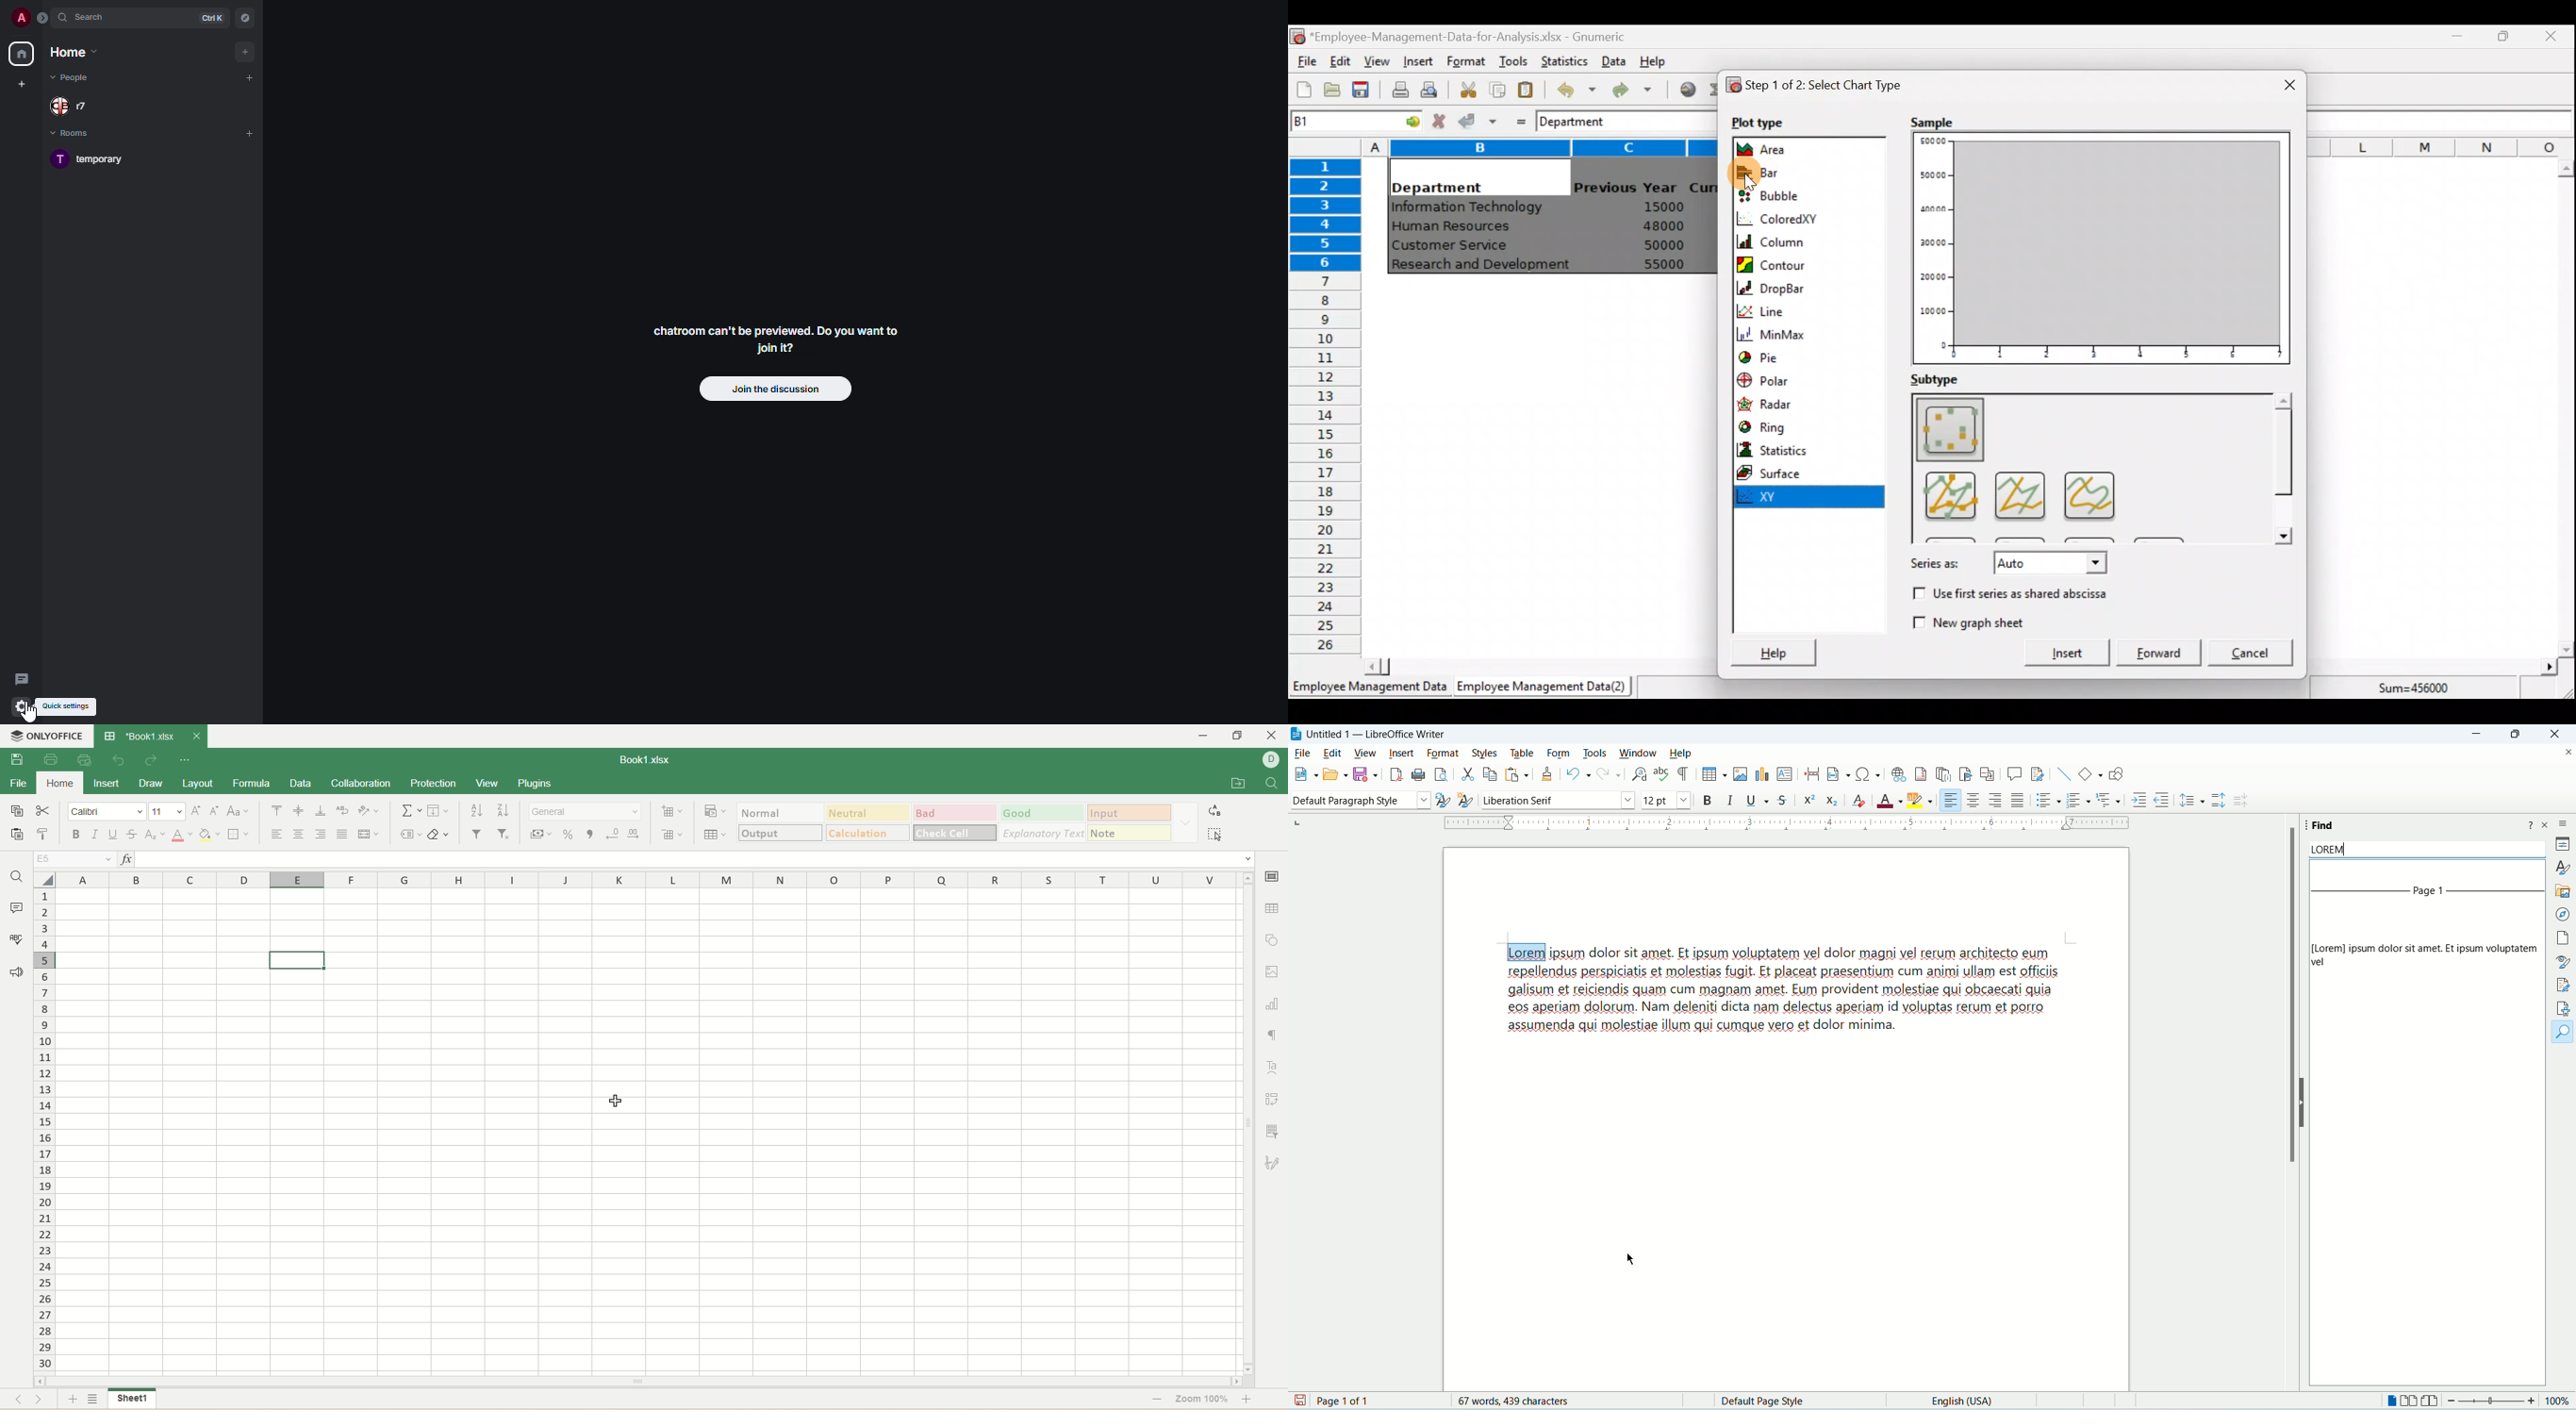 The height and width of the screenshot is (1428, 2576). Describe the element at coordinates (70, 1399) in the screenshot. I see `add sheet` at that location.